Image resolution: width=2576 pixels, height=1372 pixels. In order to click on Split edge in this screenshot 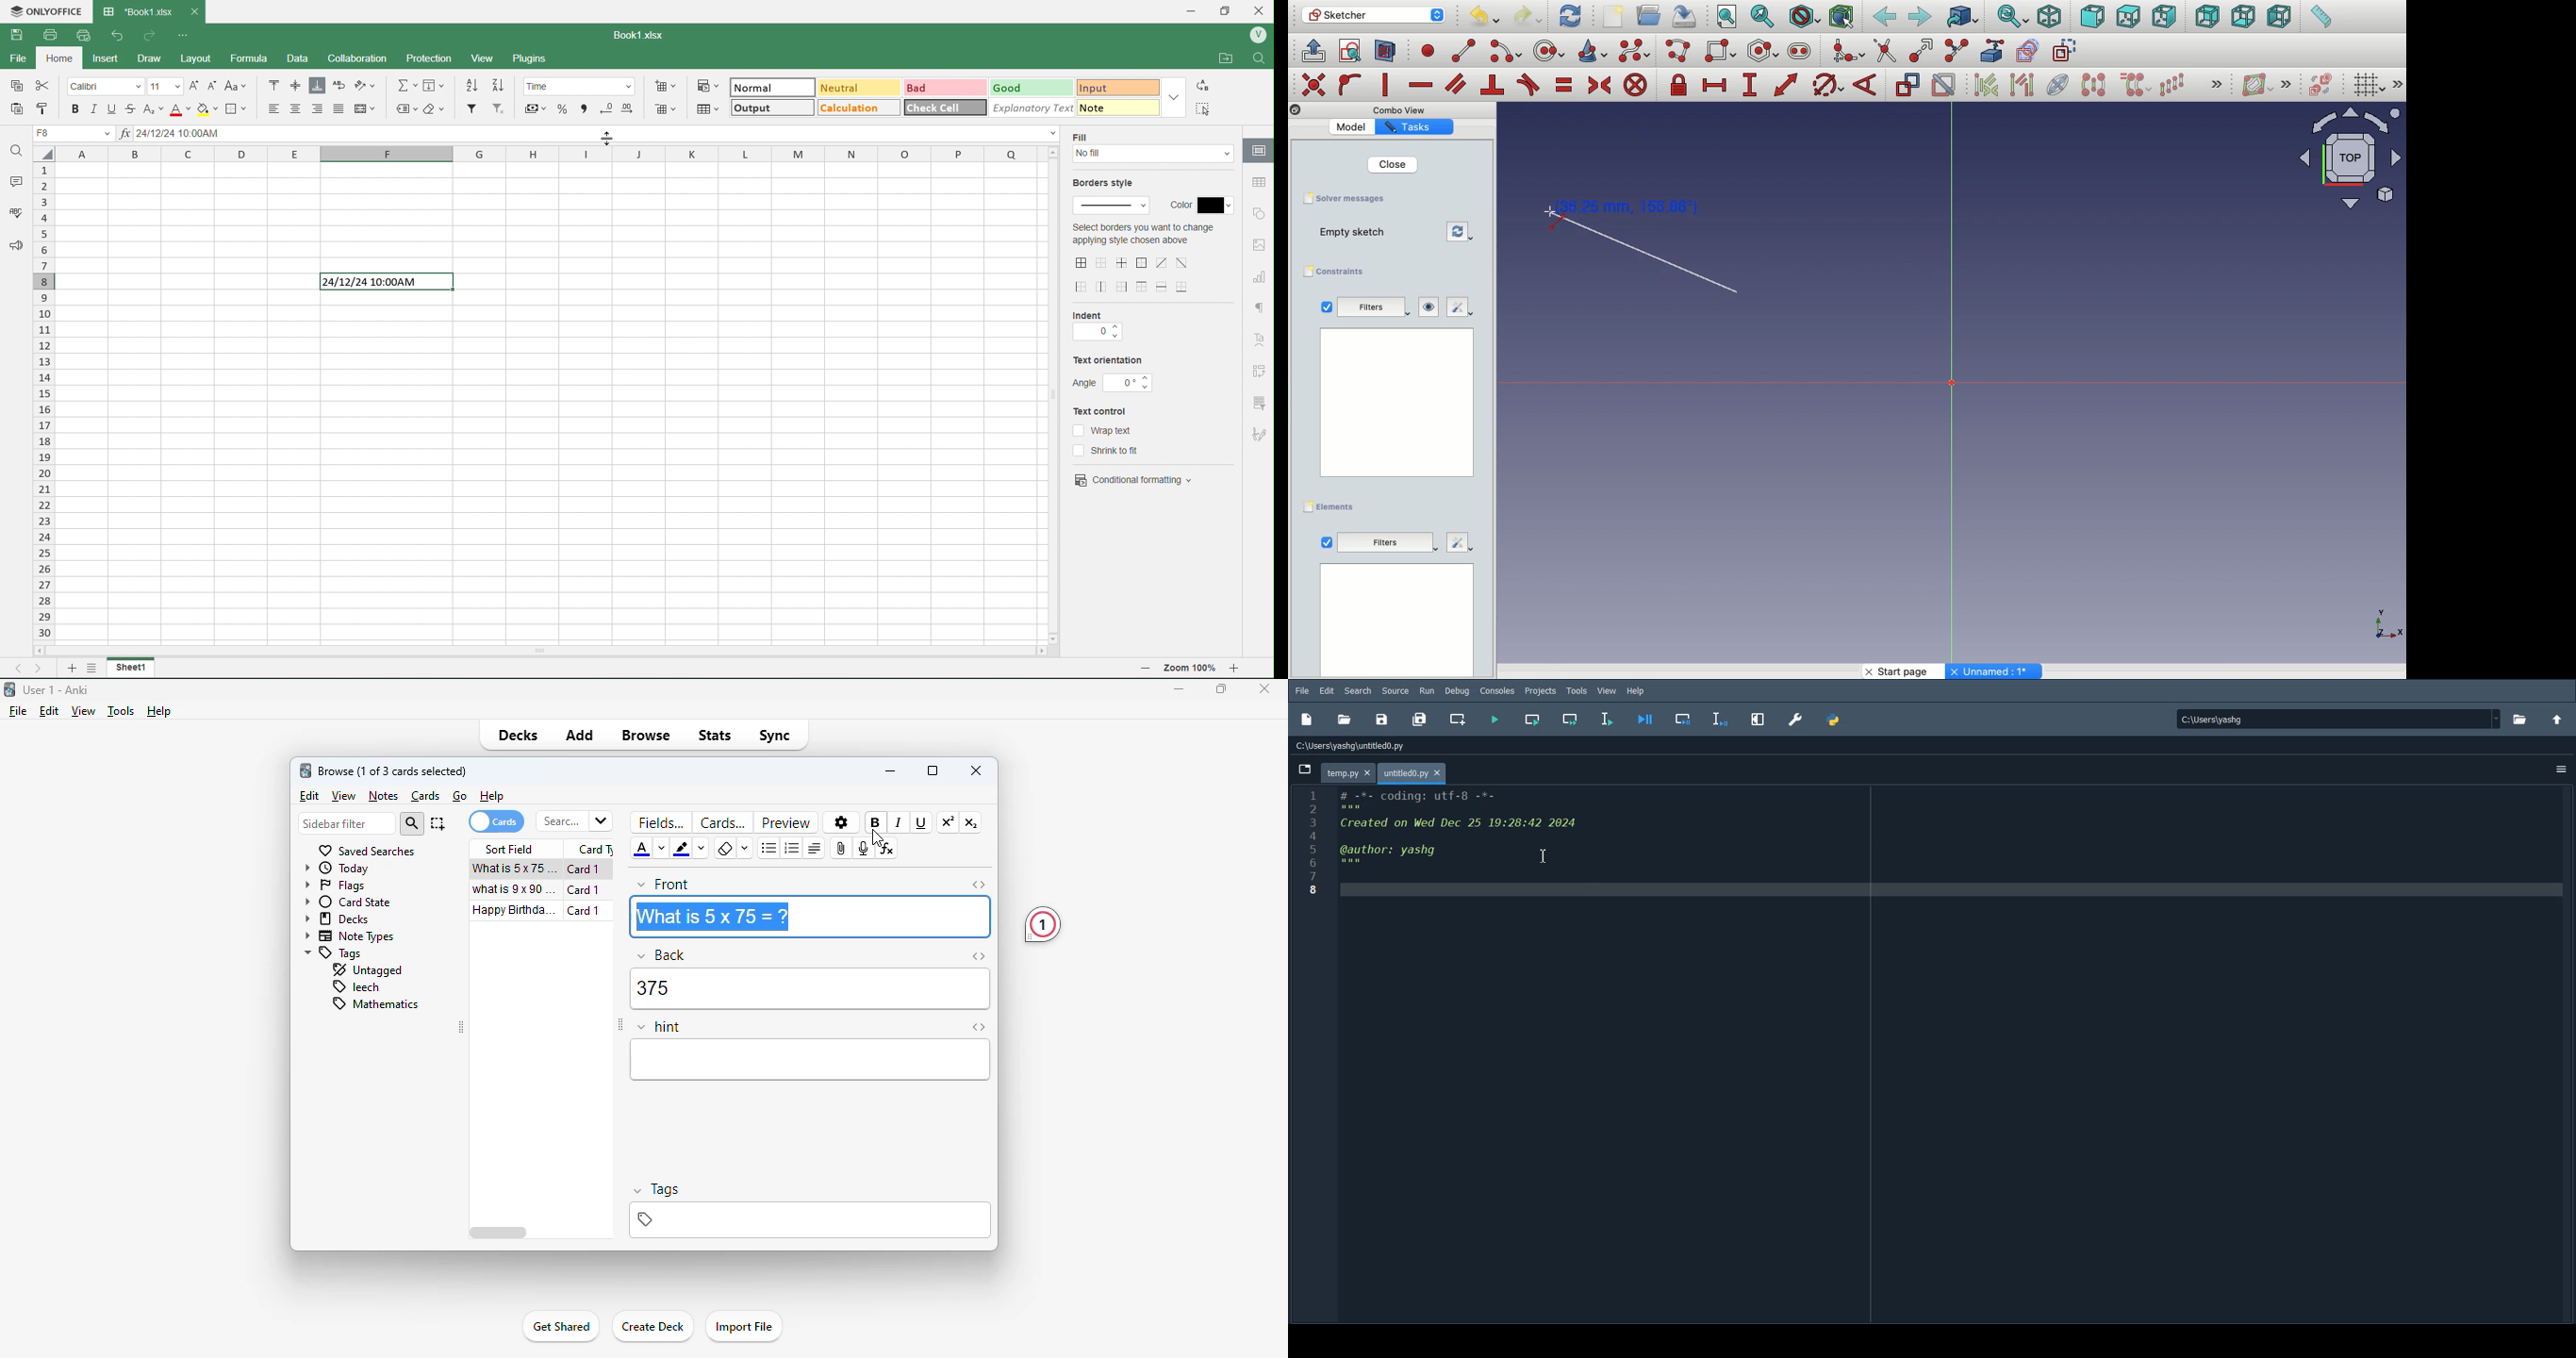, I will do `click(1958, 50)`.